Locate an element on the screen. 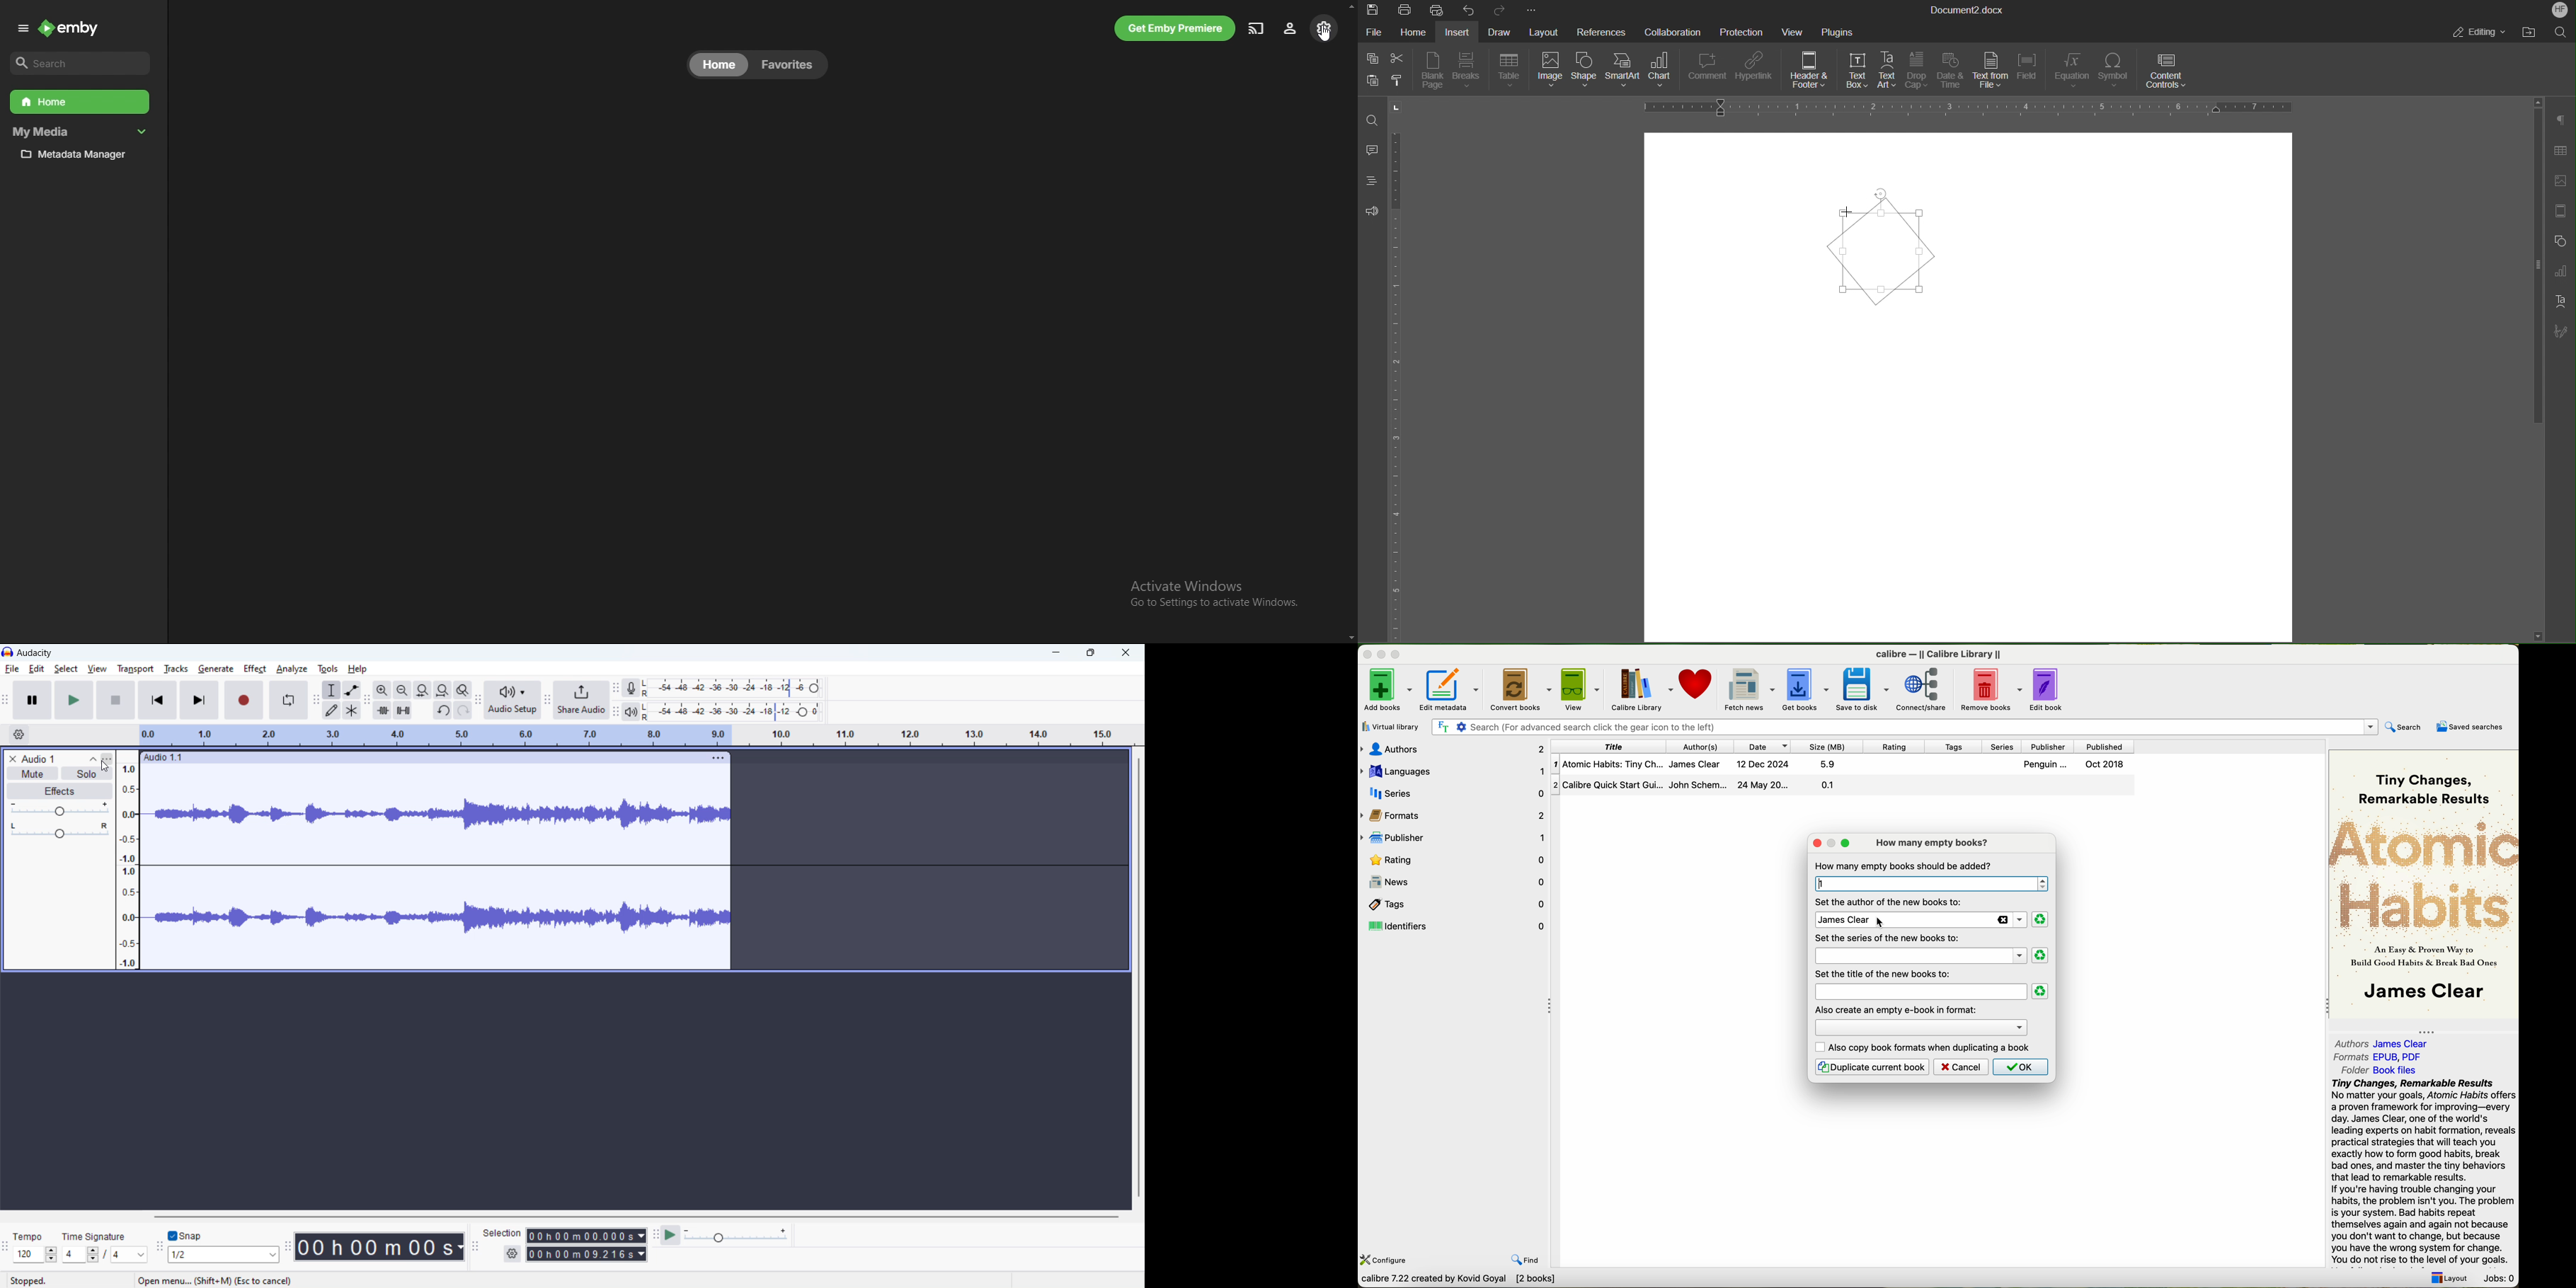 This screenshot has width=2576, height=1288. time toolbar is located at coordinates (287, 1248).